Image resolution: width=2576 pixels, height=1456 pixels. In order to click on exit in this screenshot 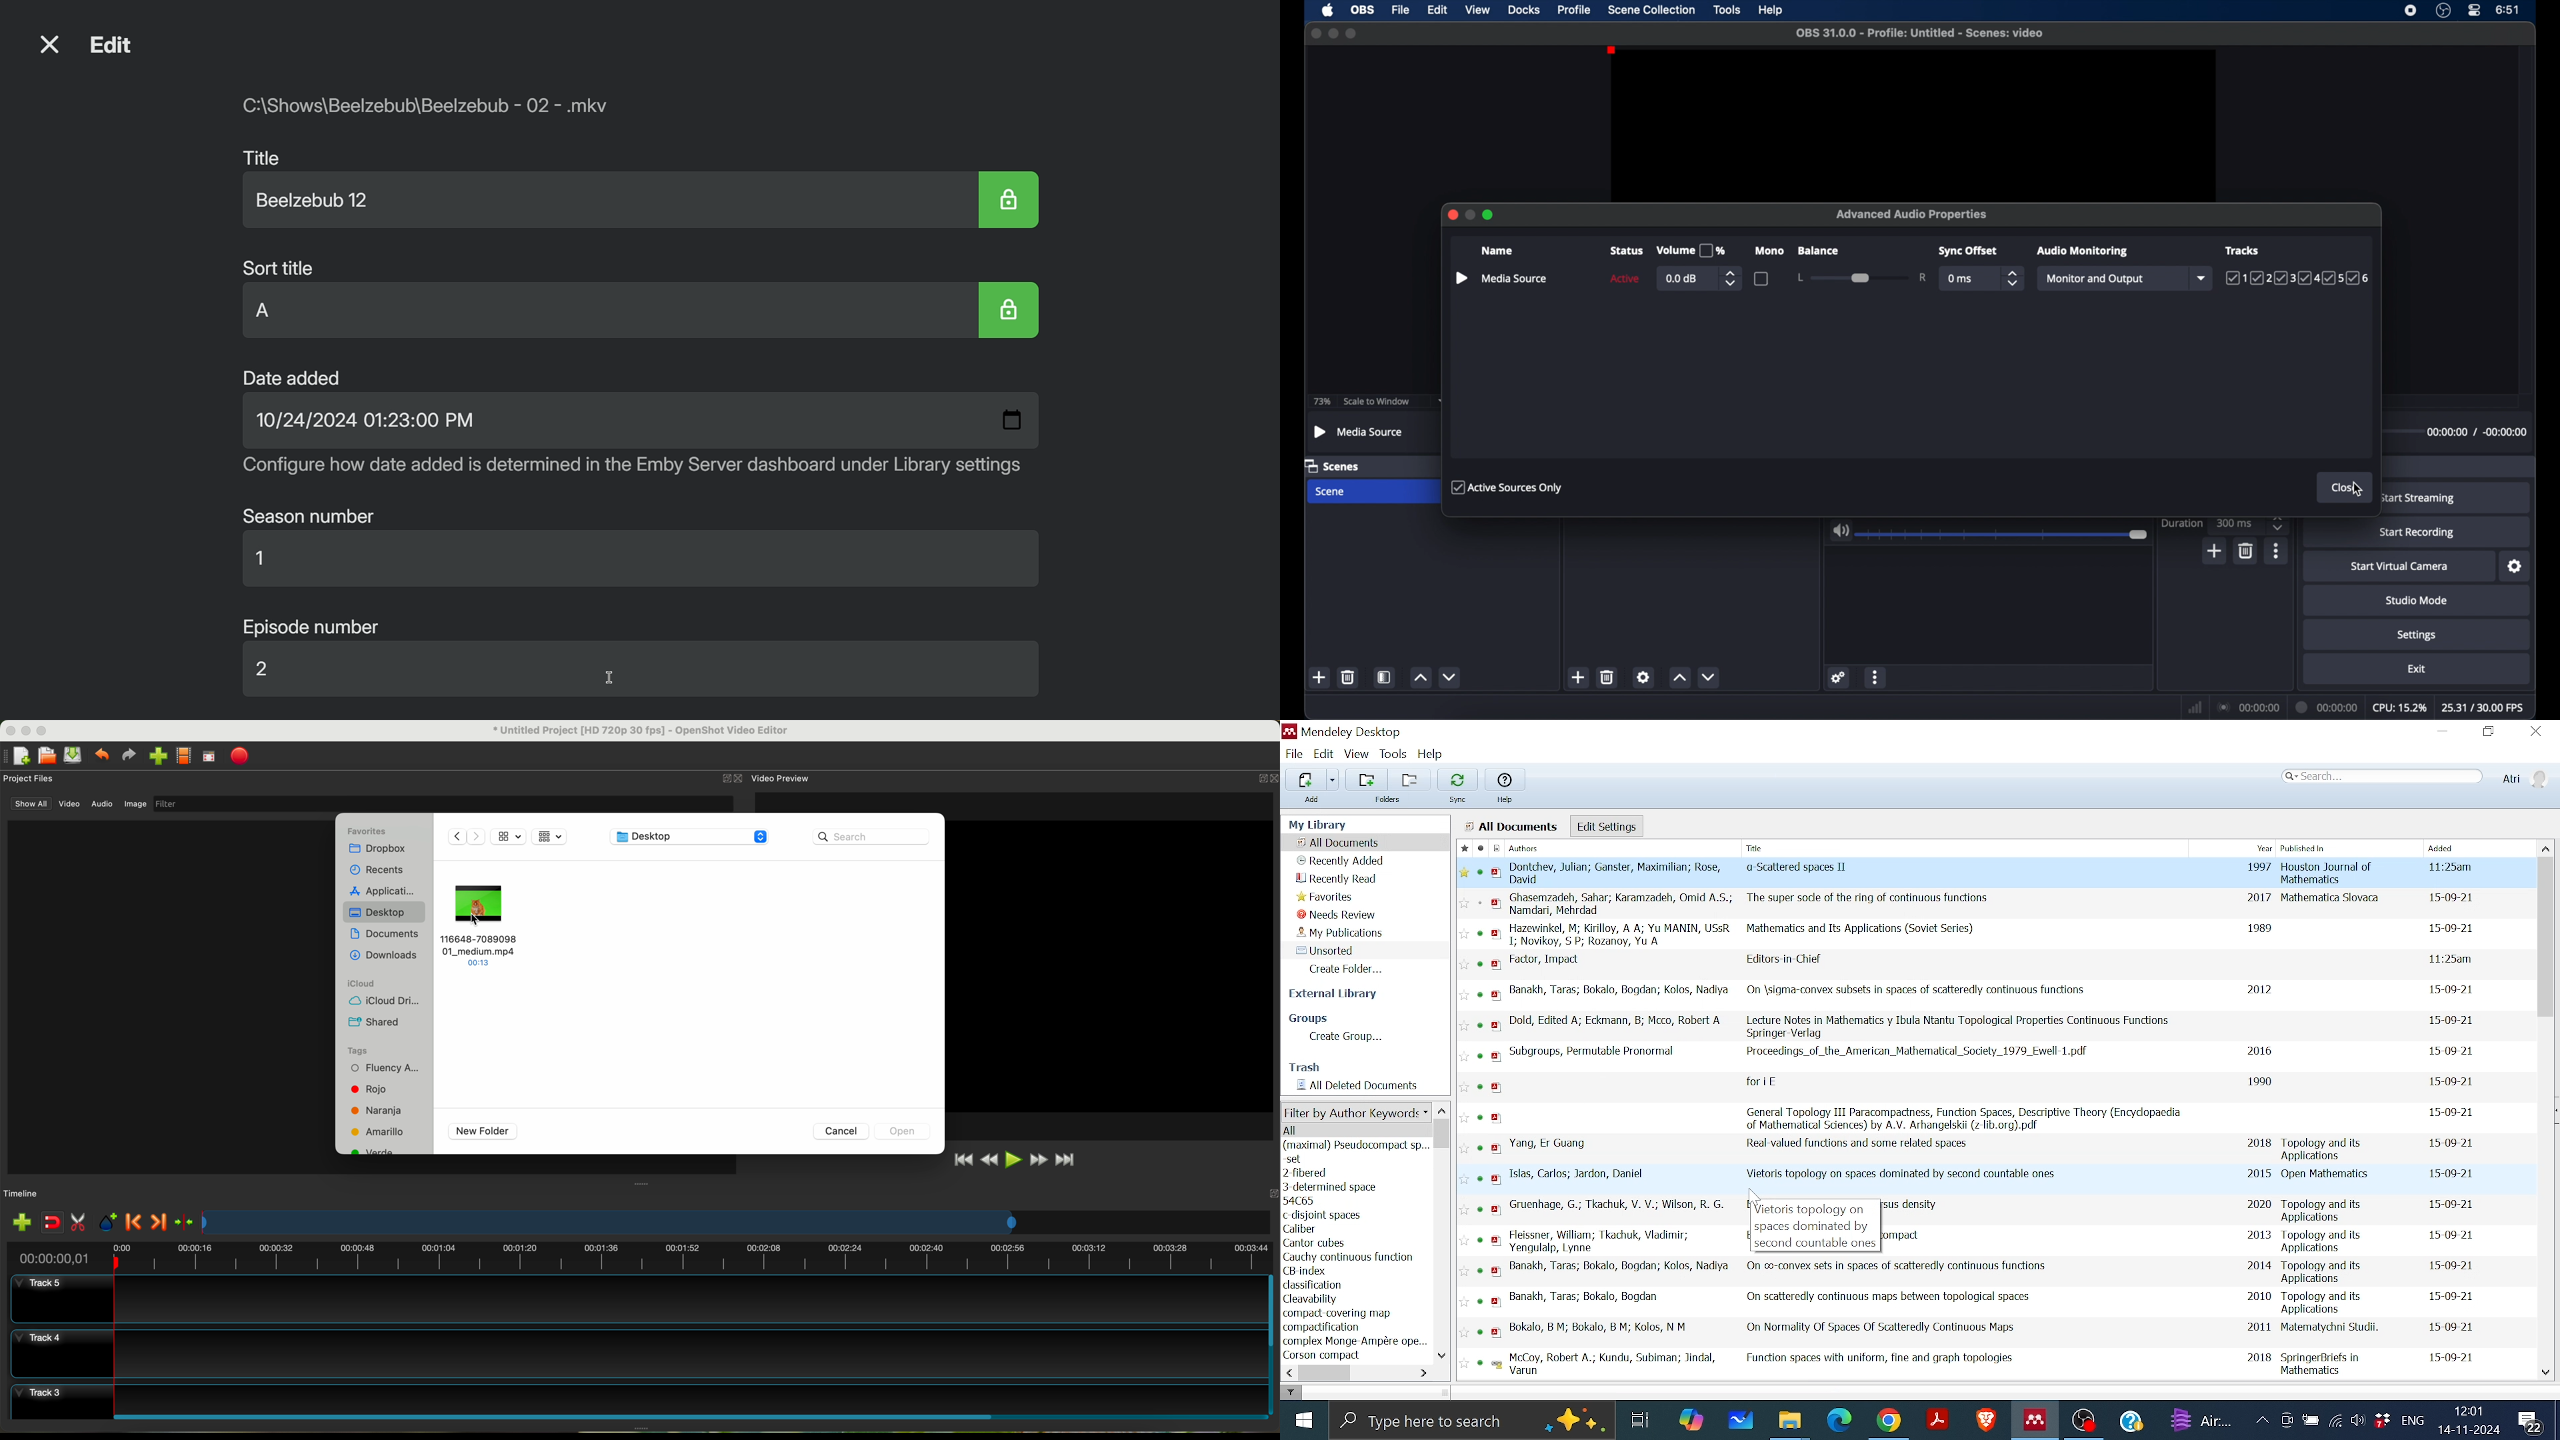, I will do `click(2417, 669)`.